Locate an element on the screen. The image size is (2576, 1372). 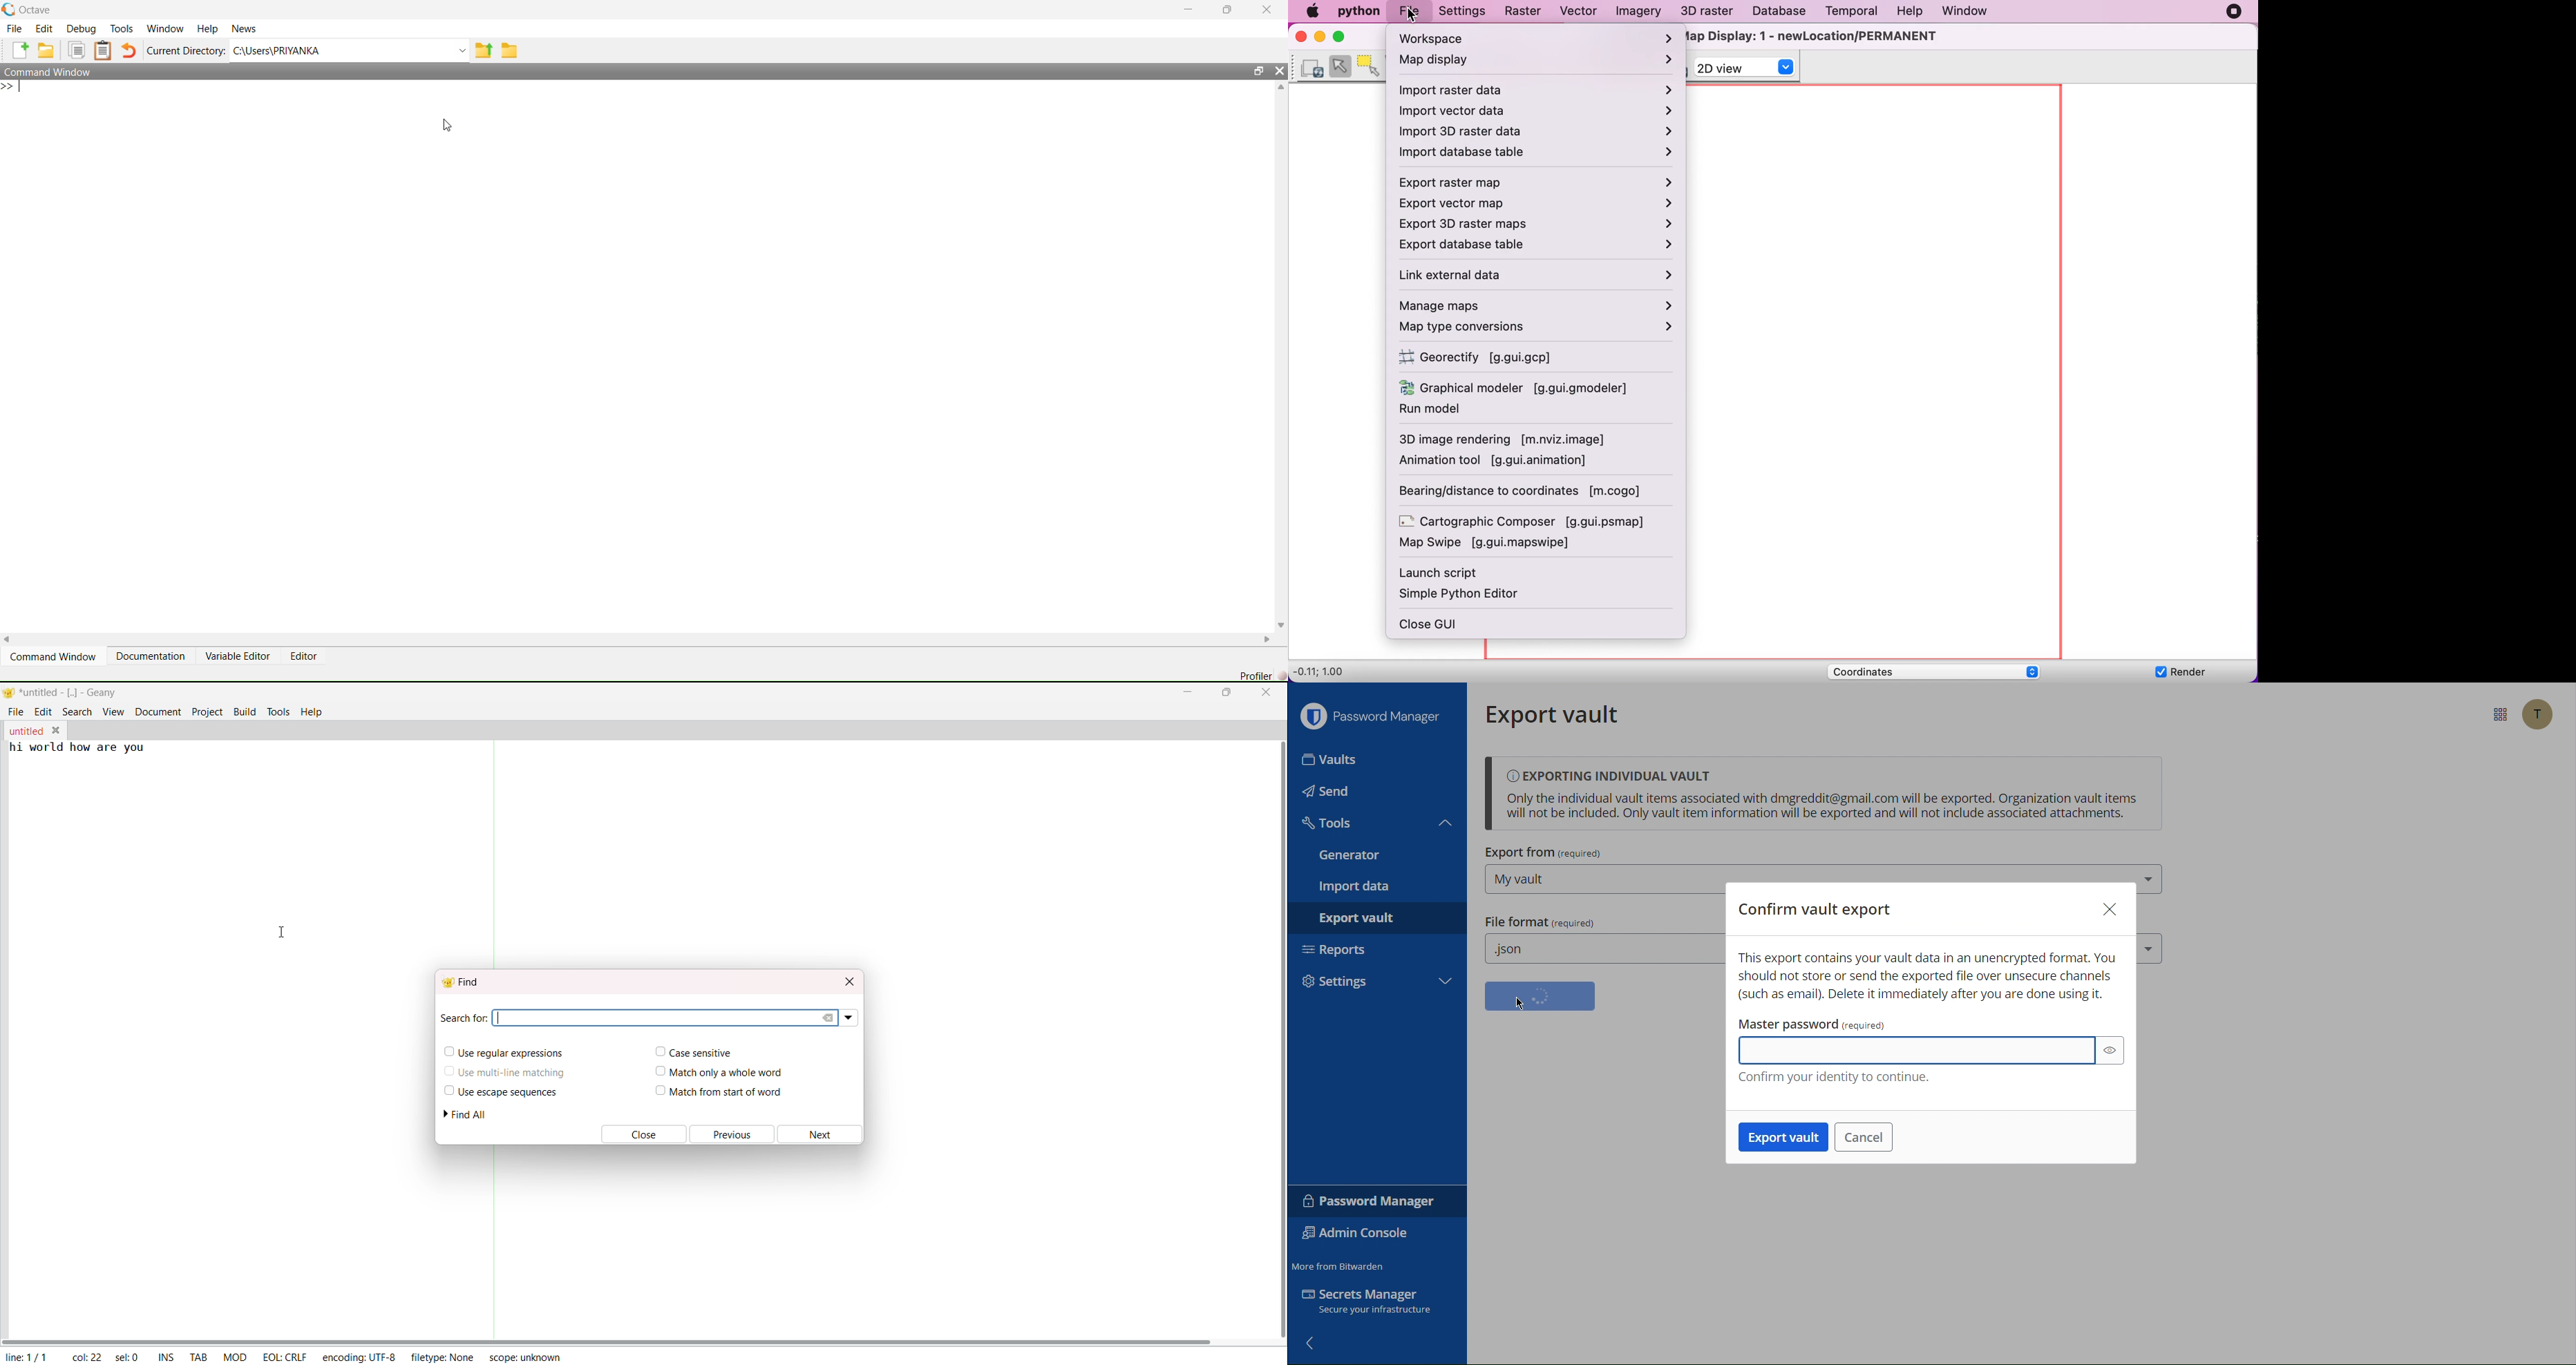
edit is located at coordinates (40, 711).